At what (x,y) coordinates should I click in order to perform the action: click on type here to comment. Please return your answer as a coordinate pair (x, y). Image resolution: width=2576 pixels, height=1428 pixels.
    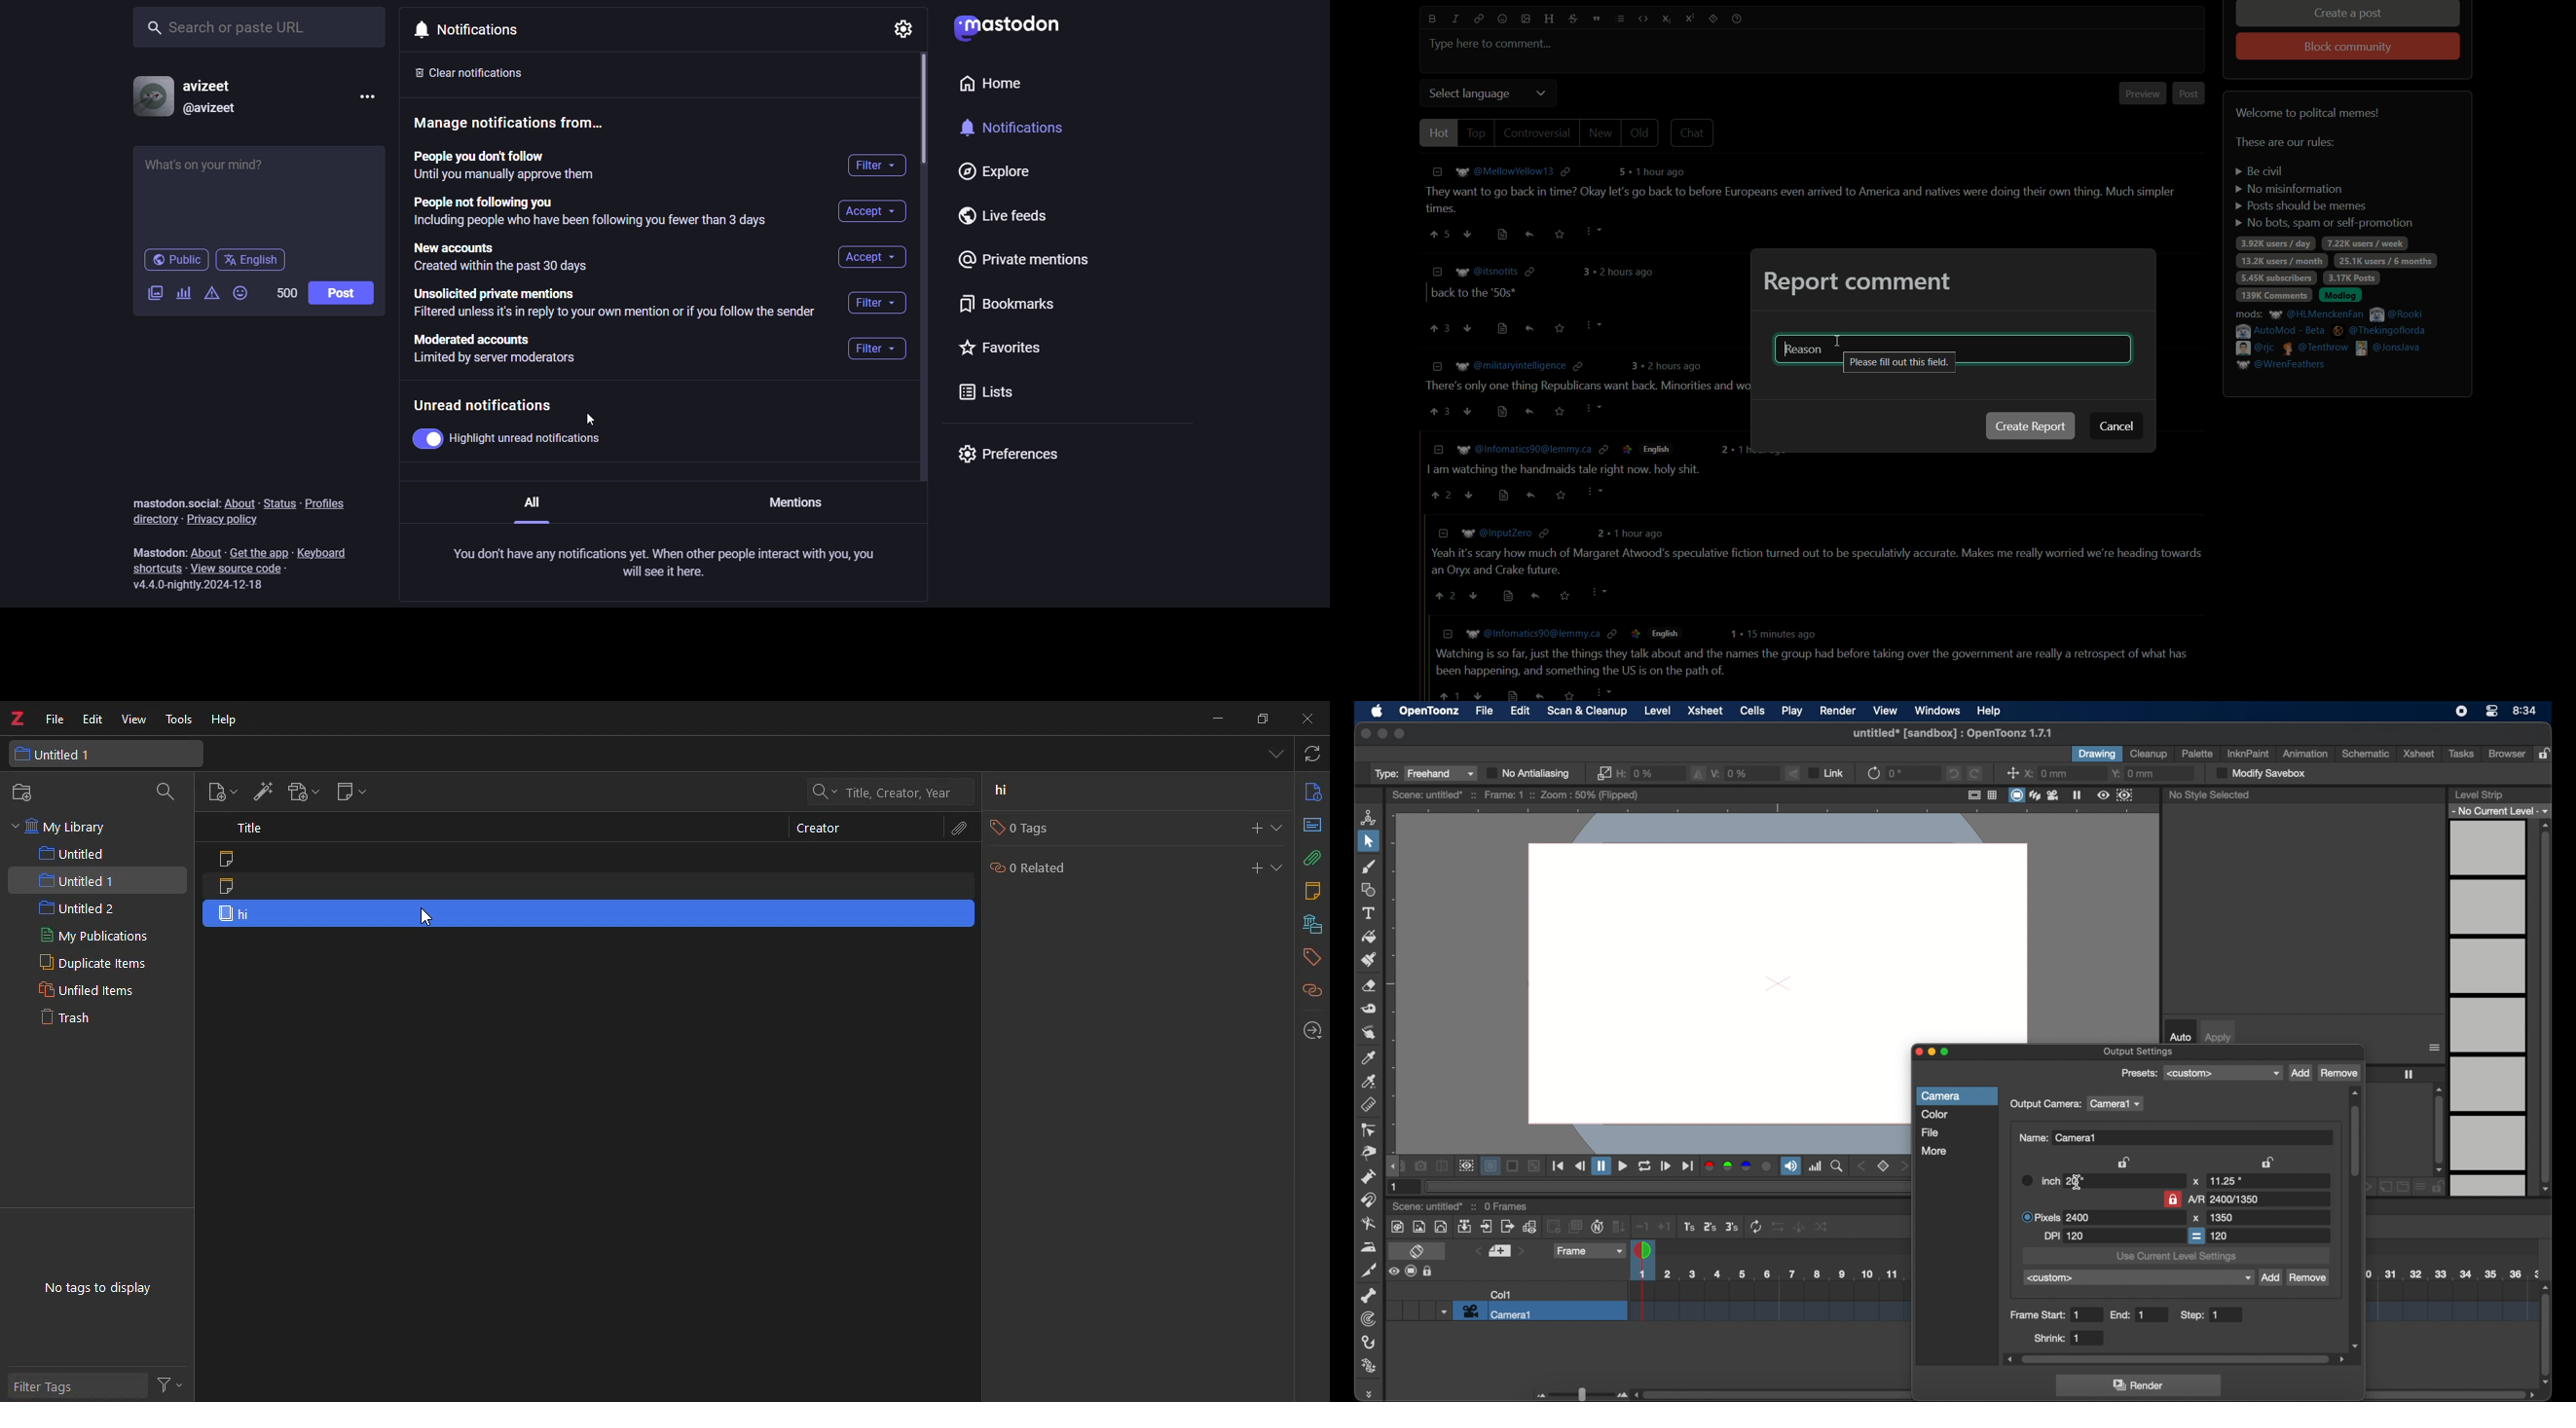
    Looking at the image, I should click on (1491, 44).